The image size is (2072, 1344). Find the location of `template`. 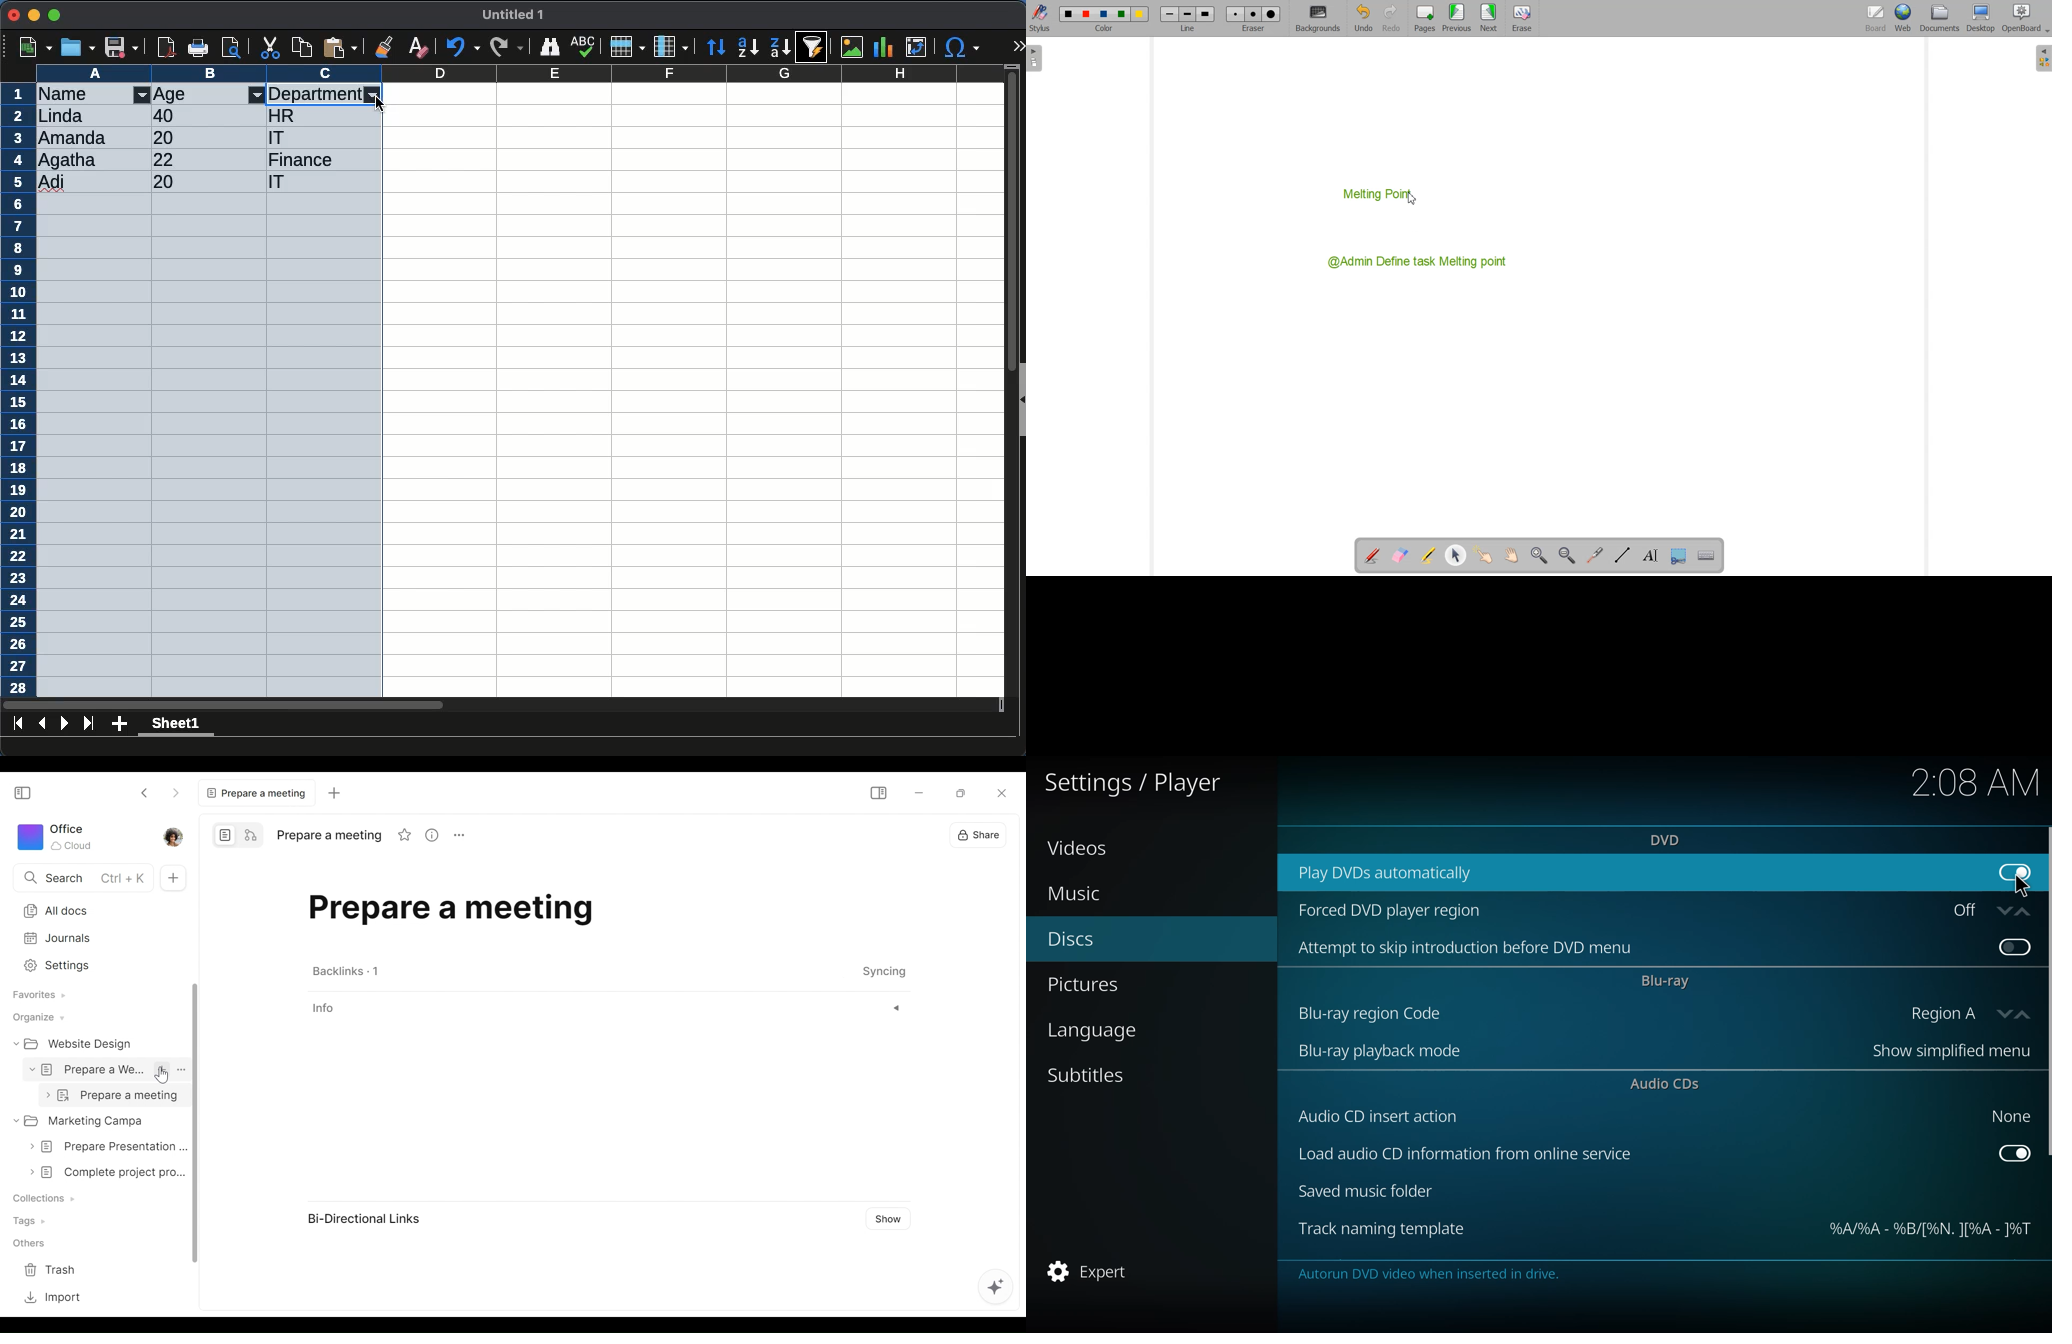

template is located at coordinates (1929, 1230).